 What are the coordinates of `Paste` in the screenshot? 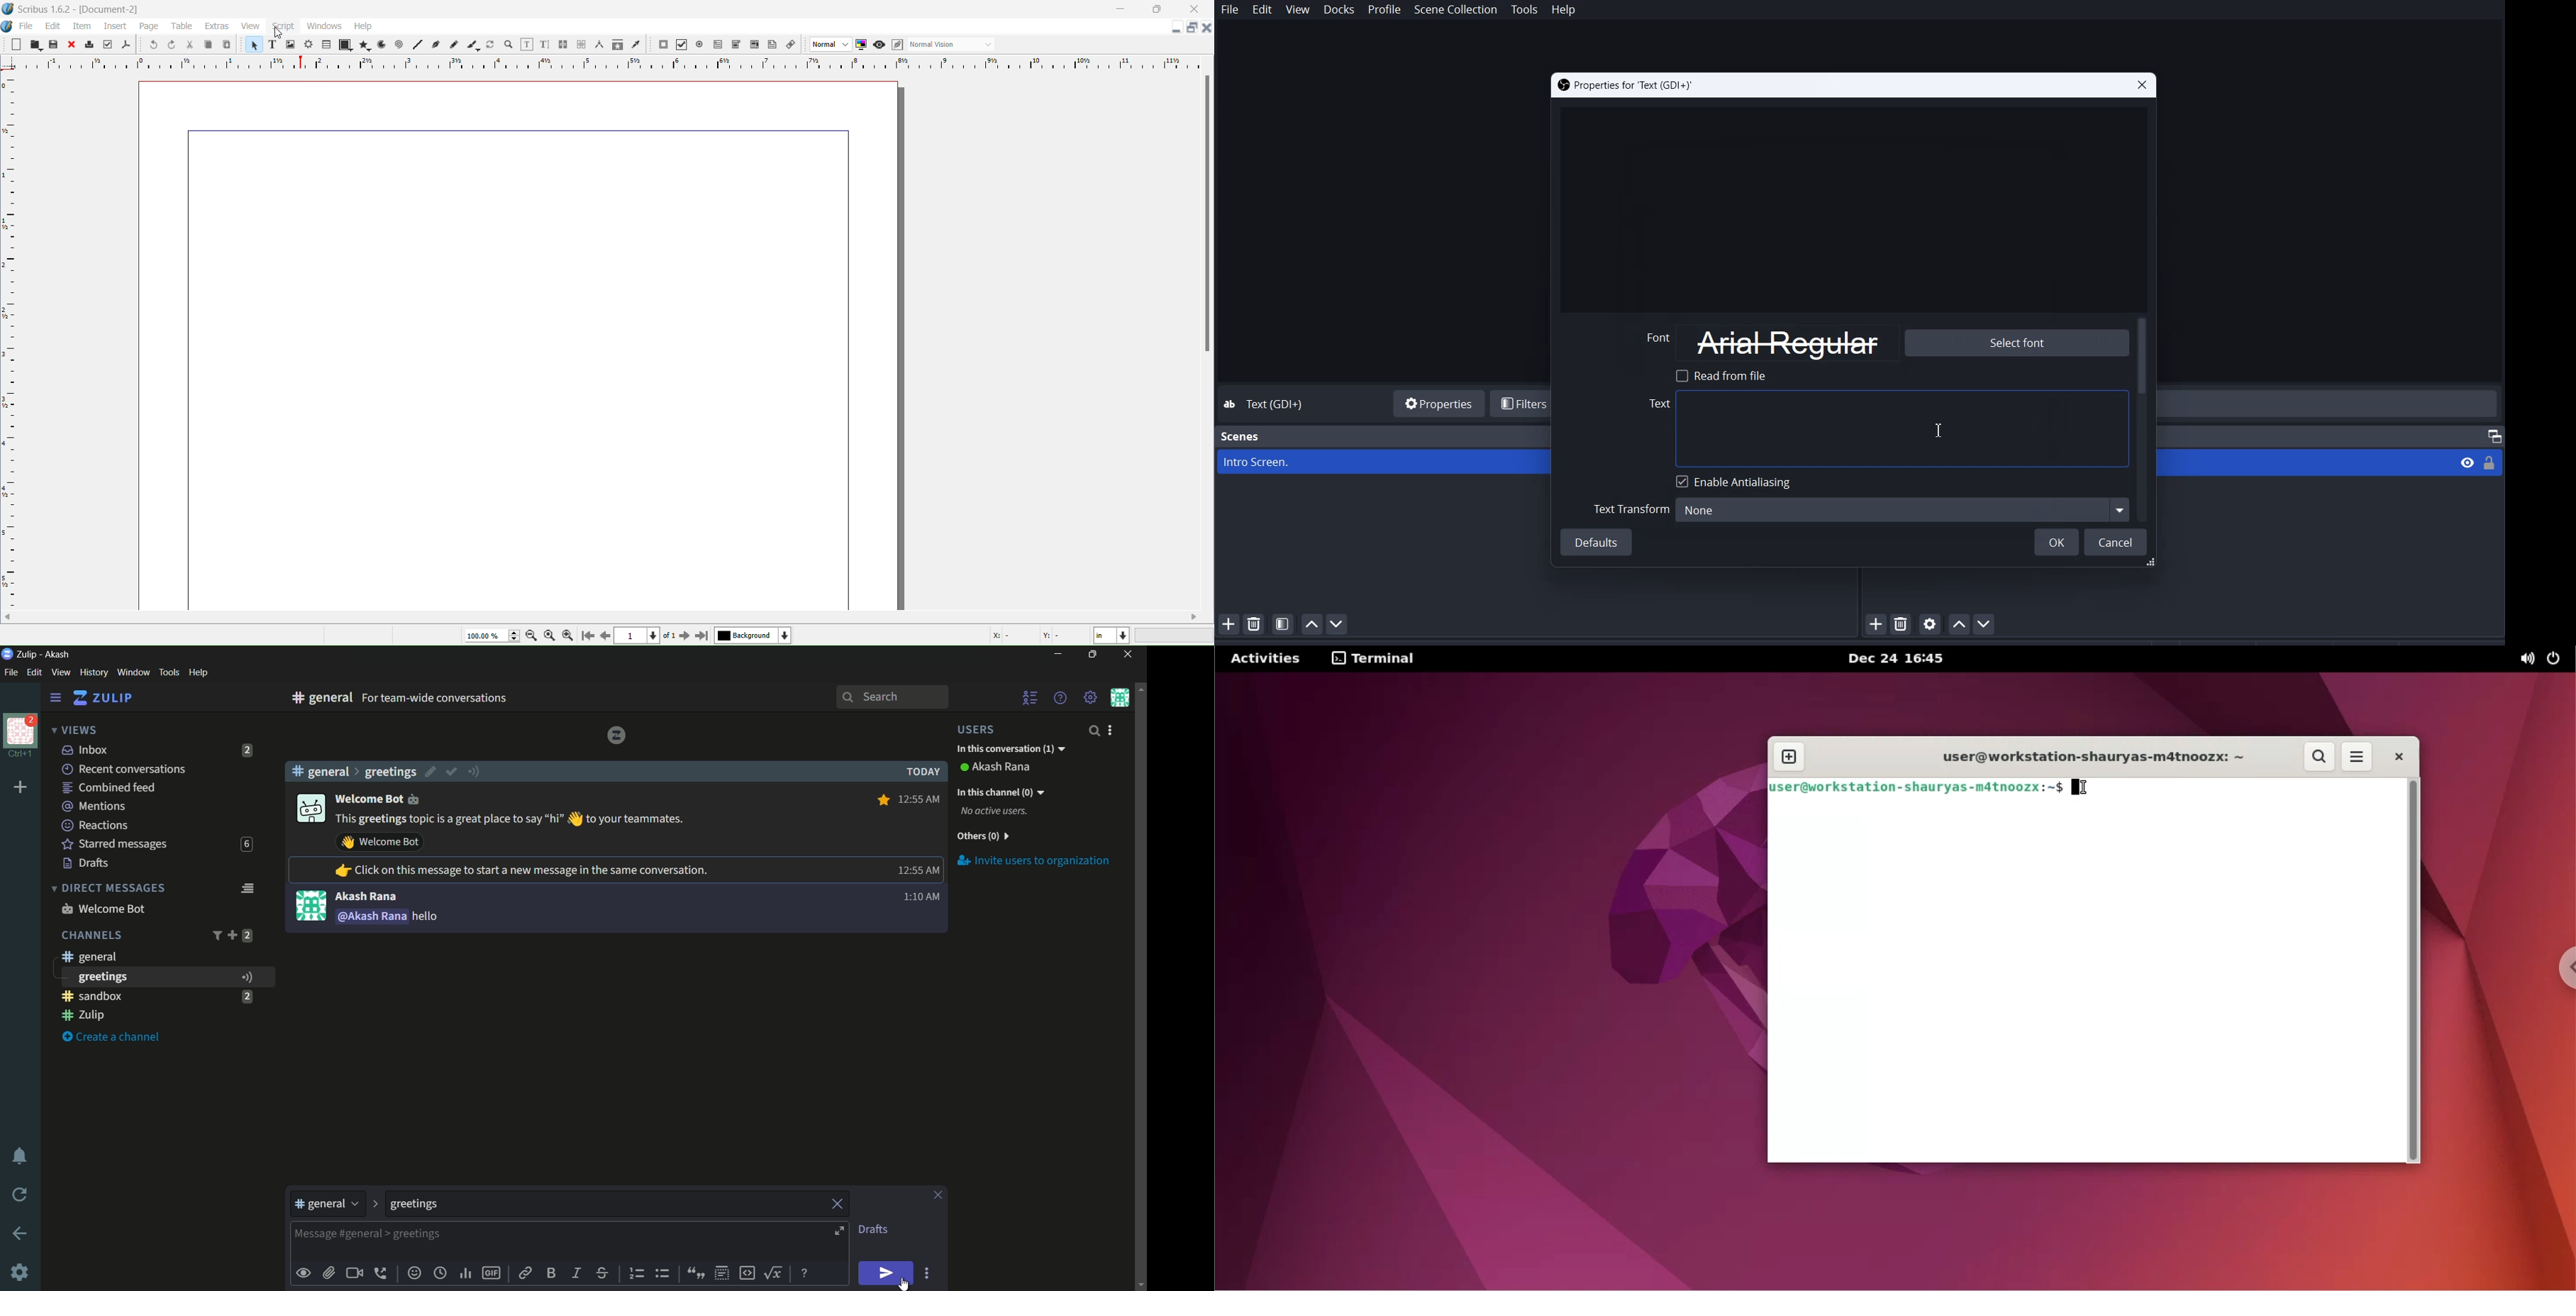 It's located at (228, 45).